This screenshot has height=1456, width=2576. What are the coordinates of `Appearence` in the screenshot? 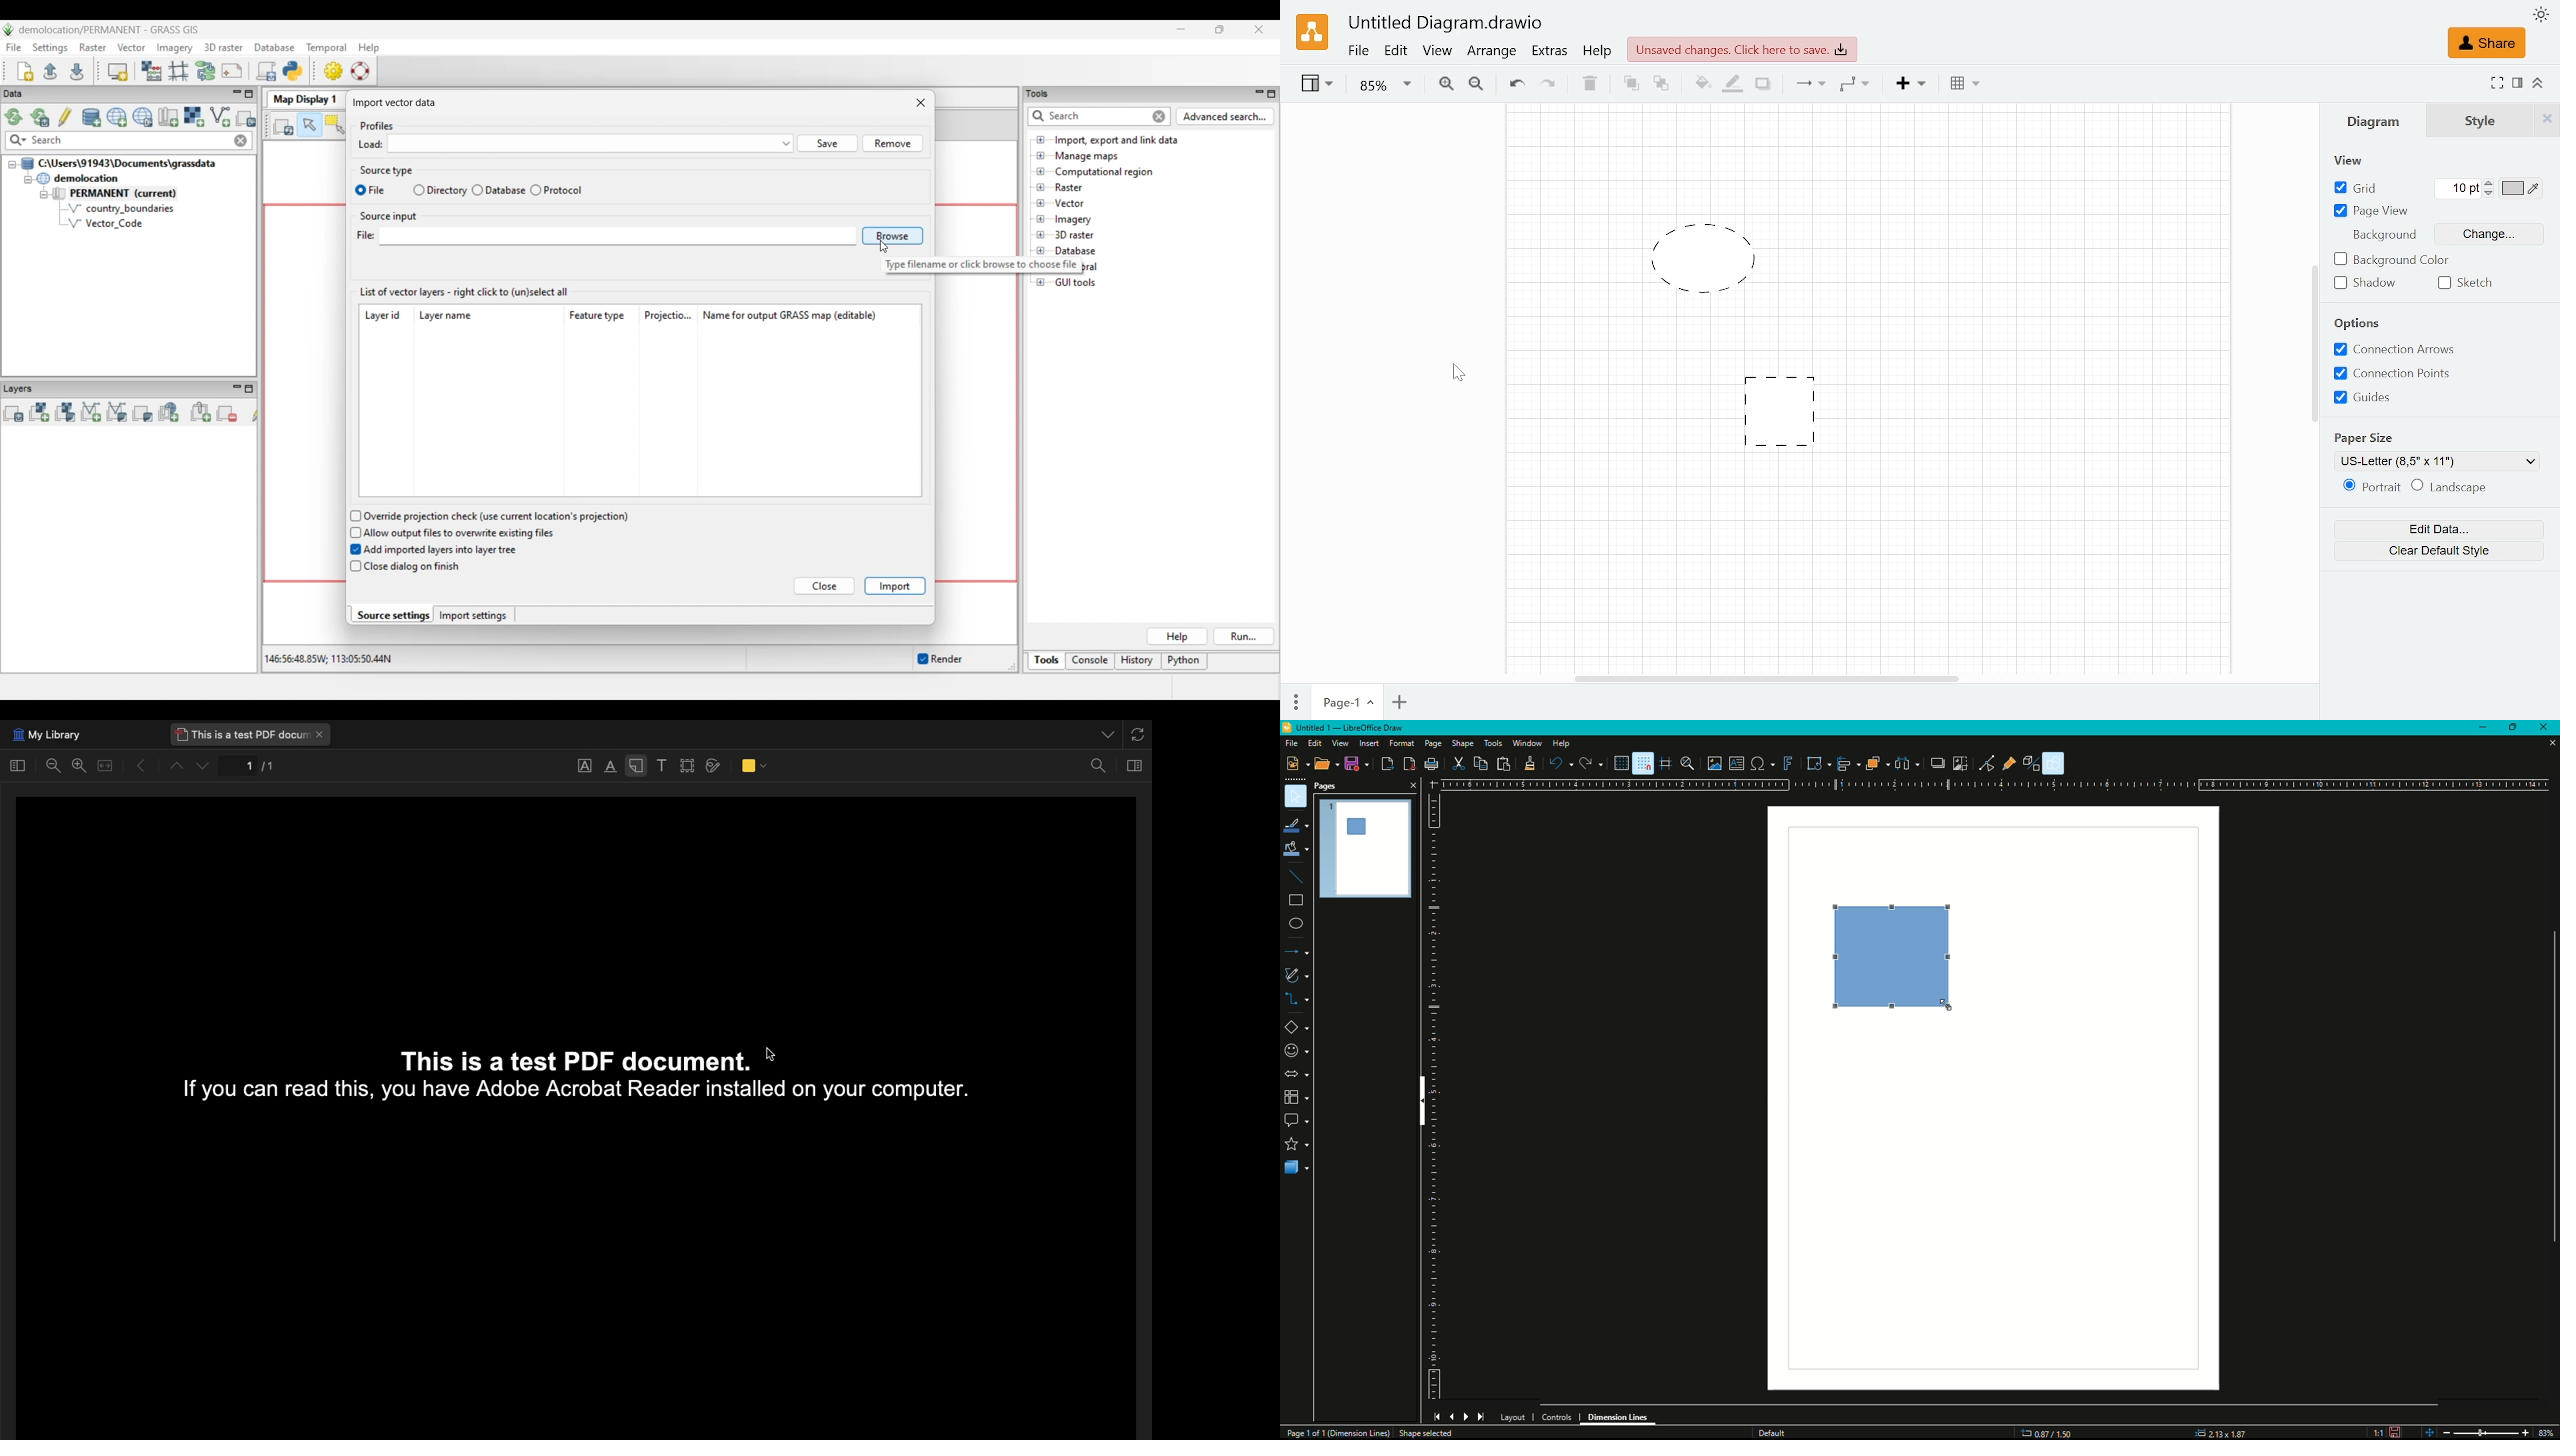 It's located at (2540, 14).